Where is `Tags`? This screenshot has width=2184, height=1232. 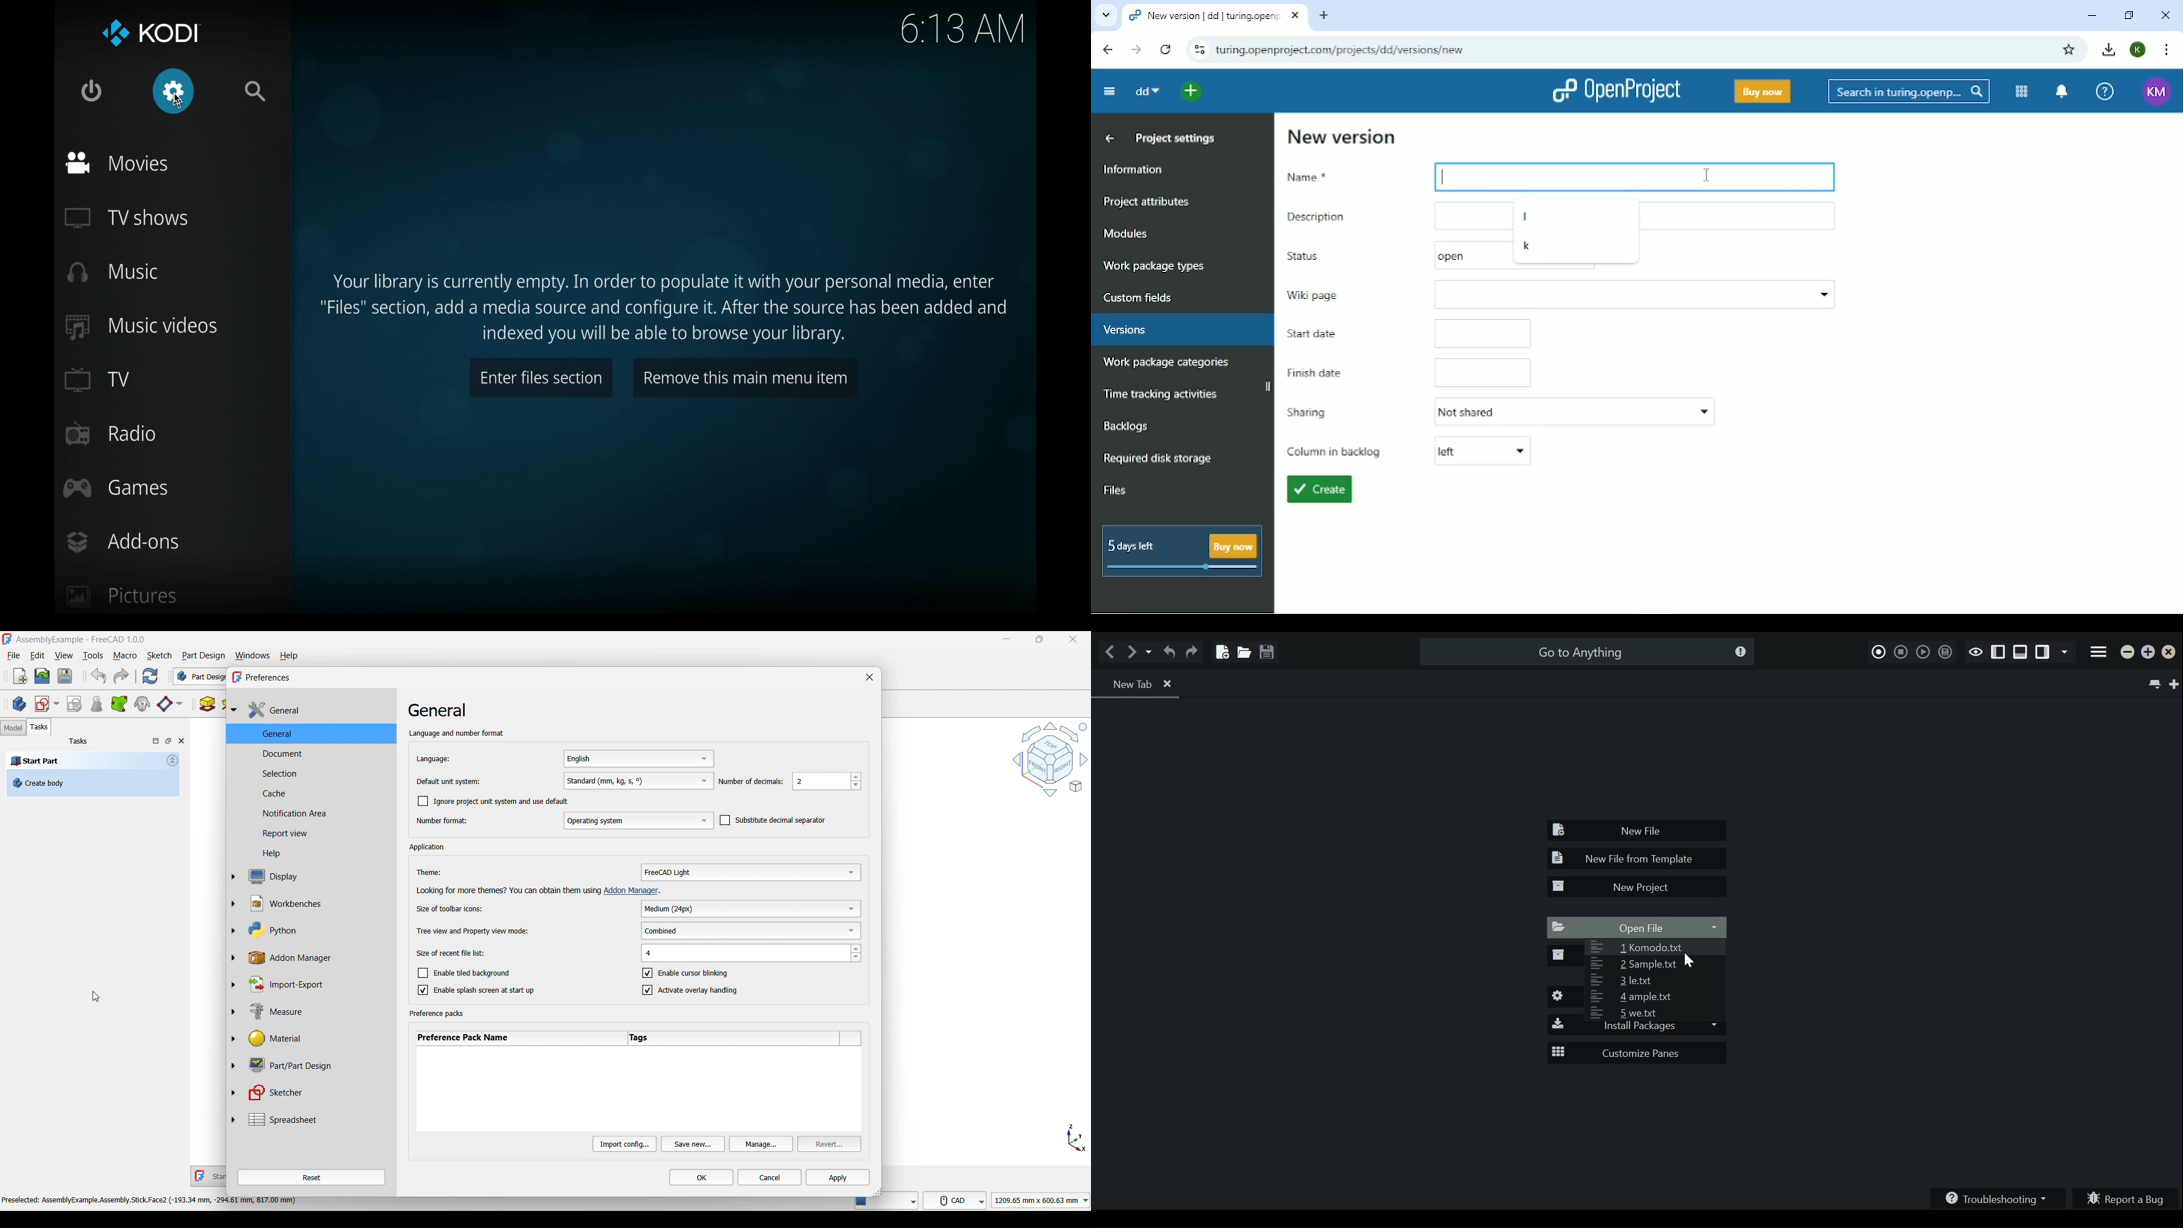 Tags is located at coordinates (735, 1039).